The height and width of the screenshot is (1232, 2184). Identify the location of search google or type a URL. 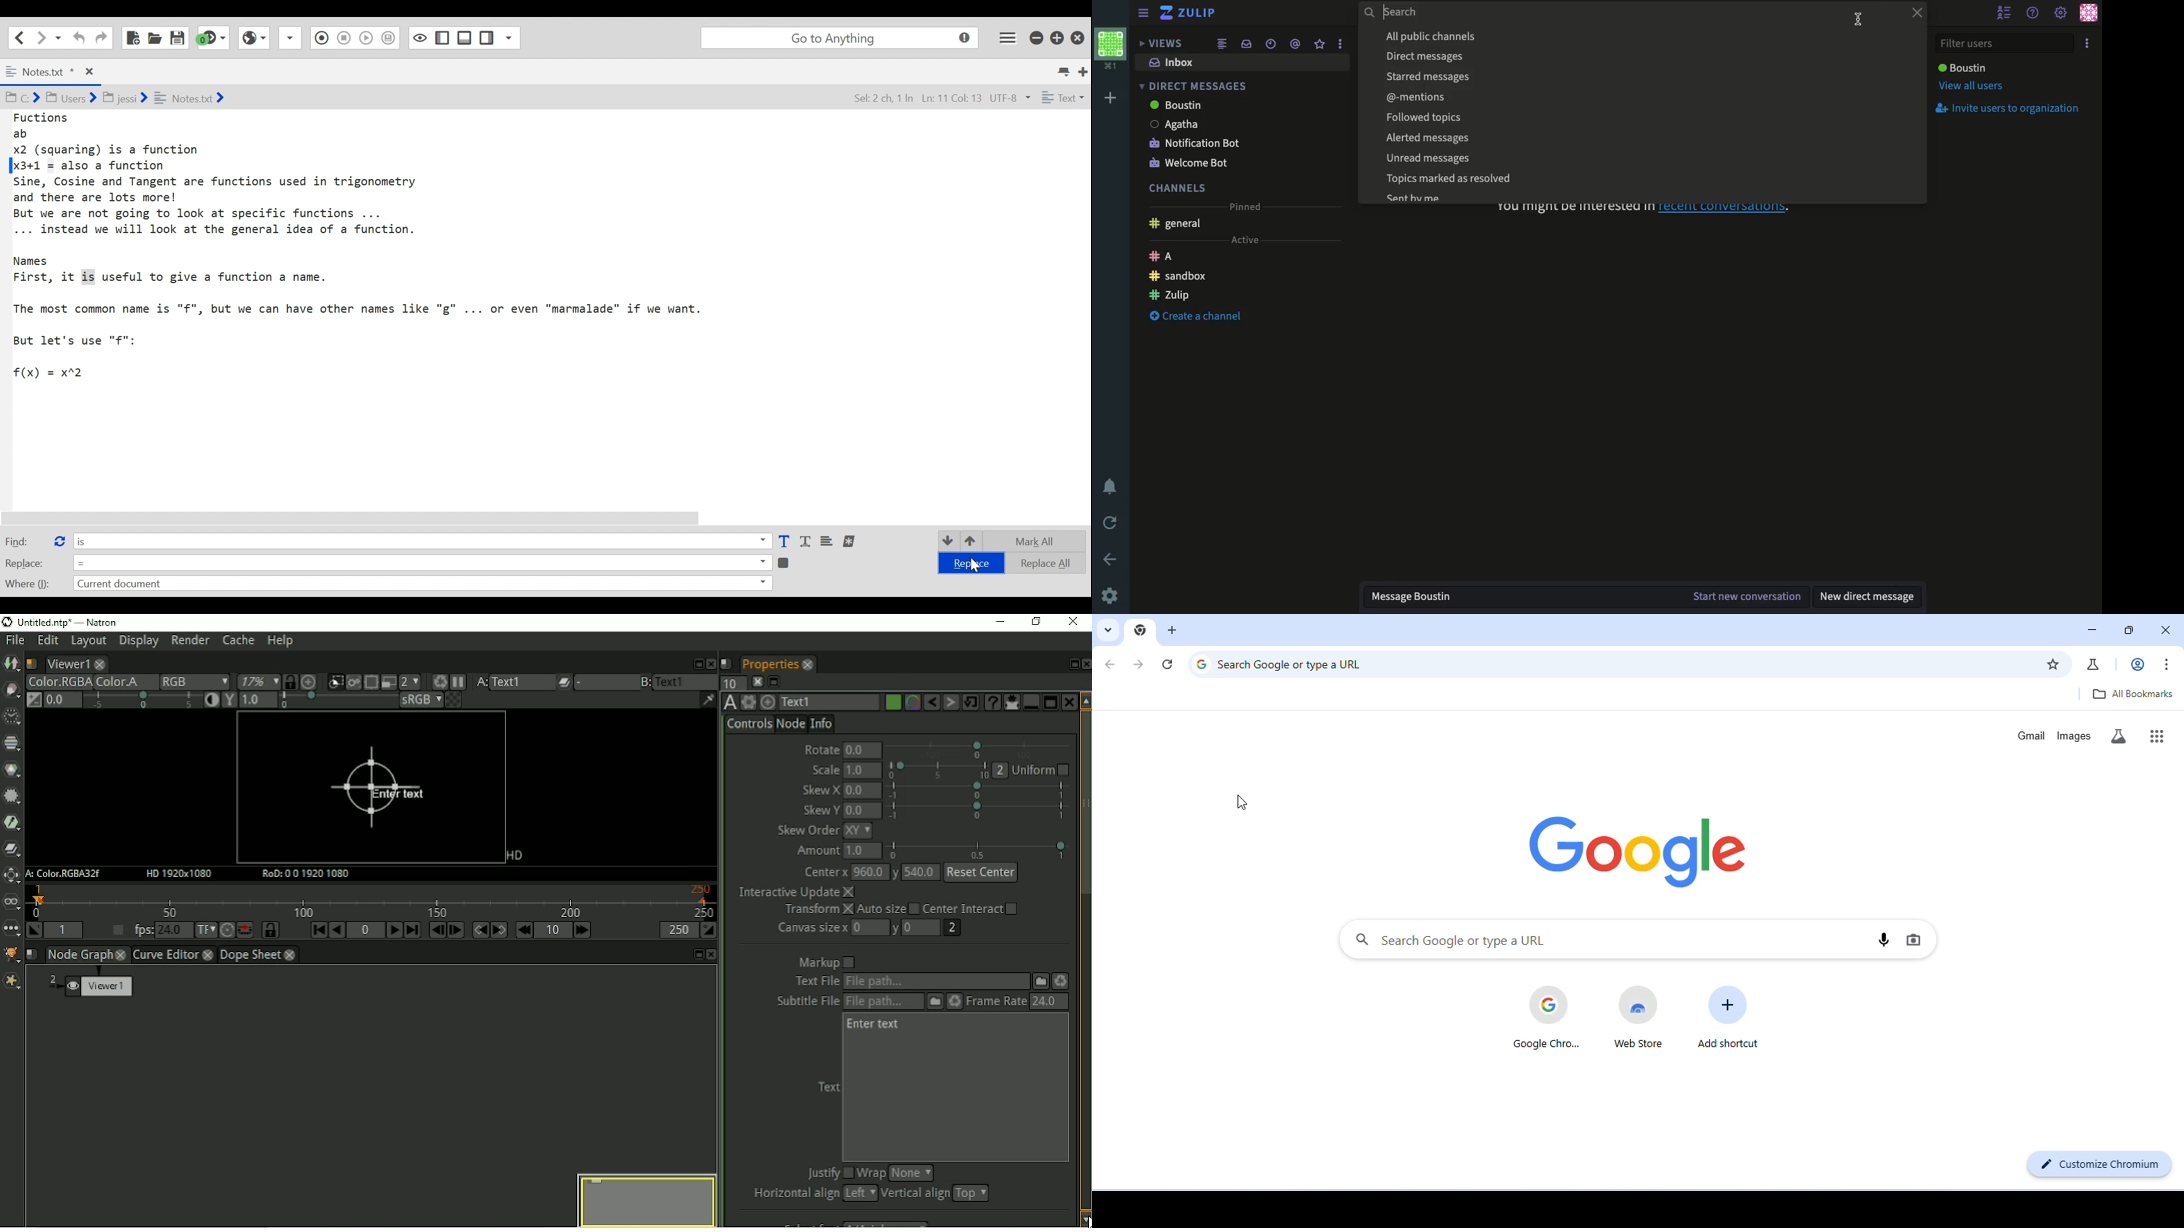
(1610, 939).